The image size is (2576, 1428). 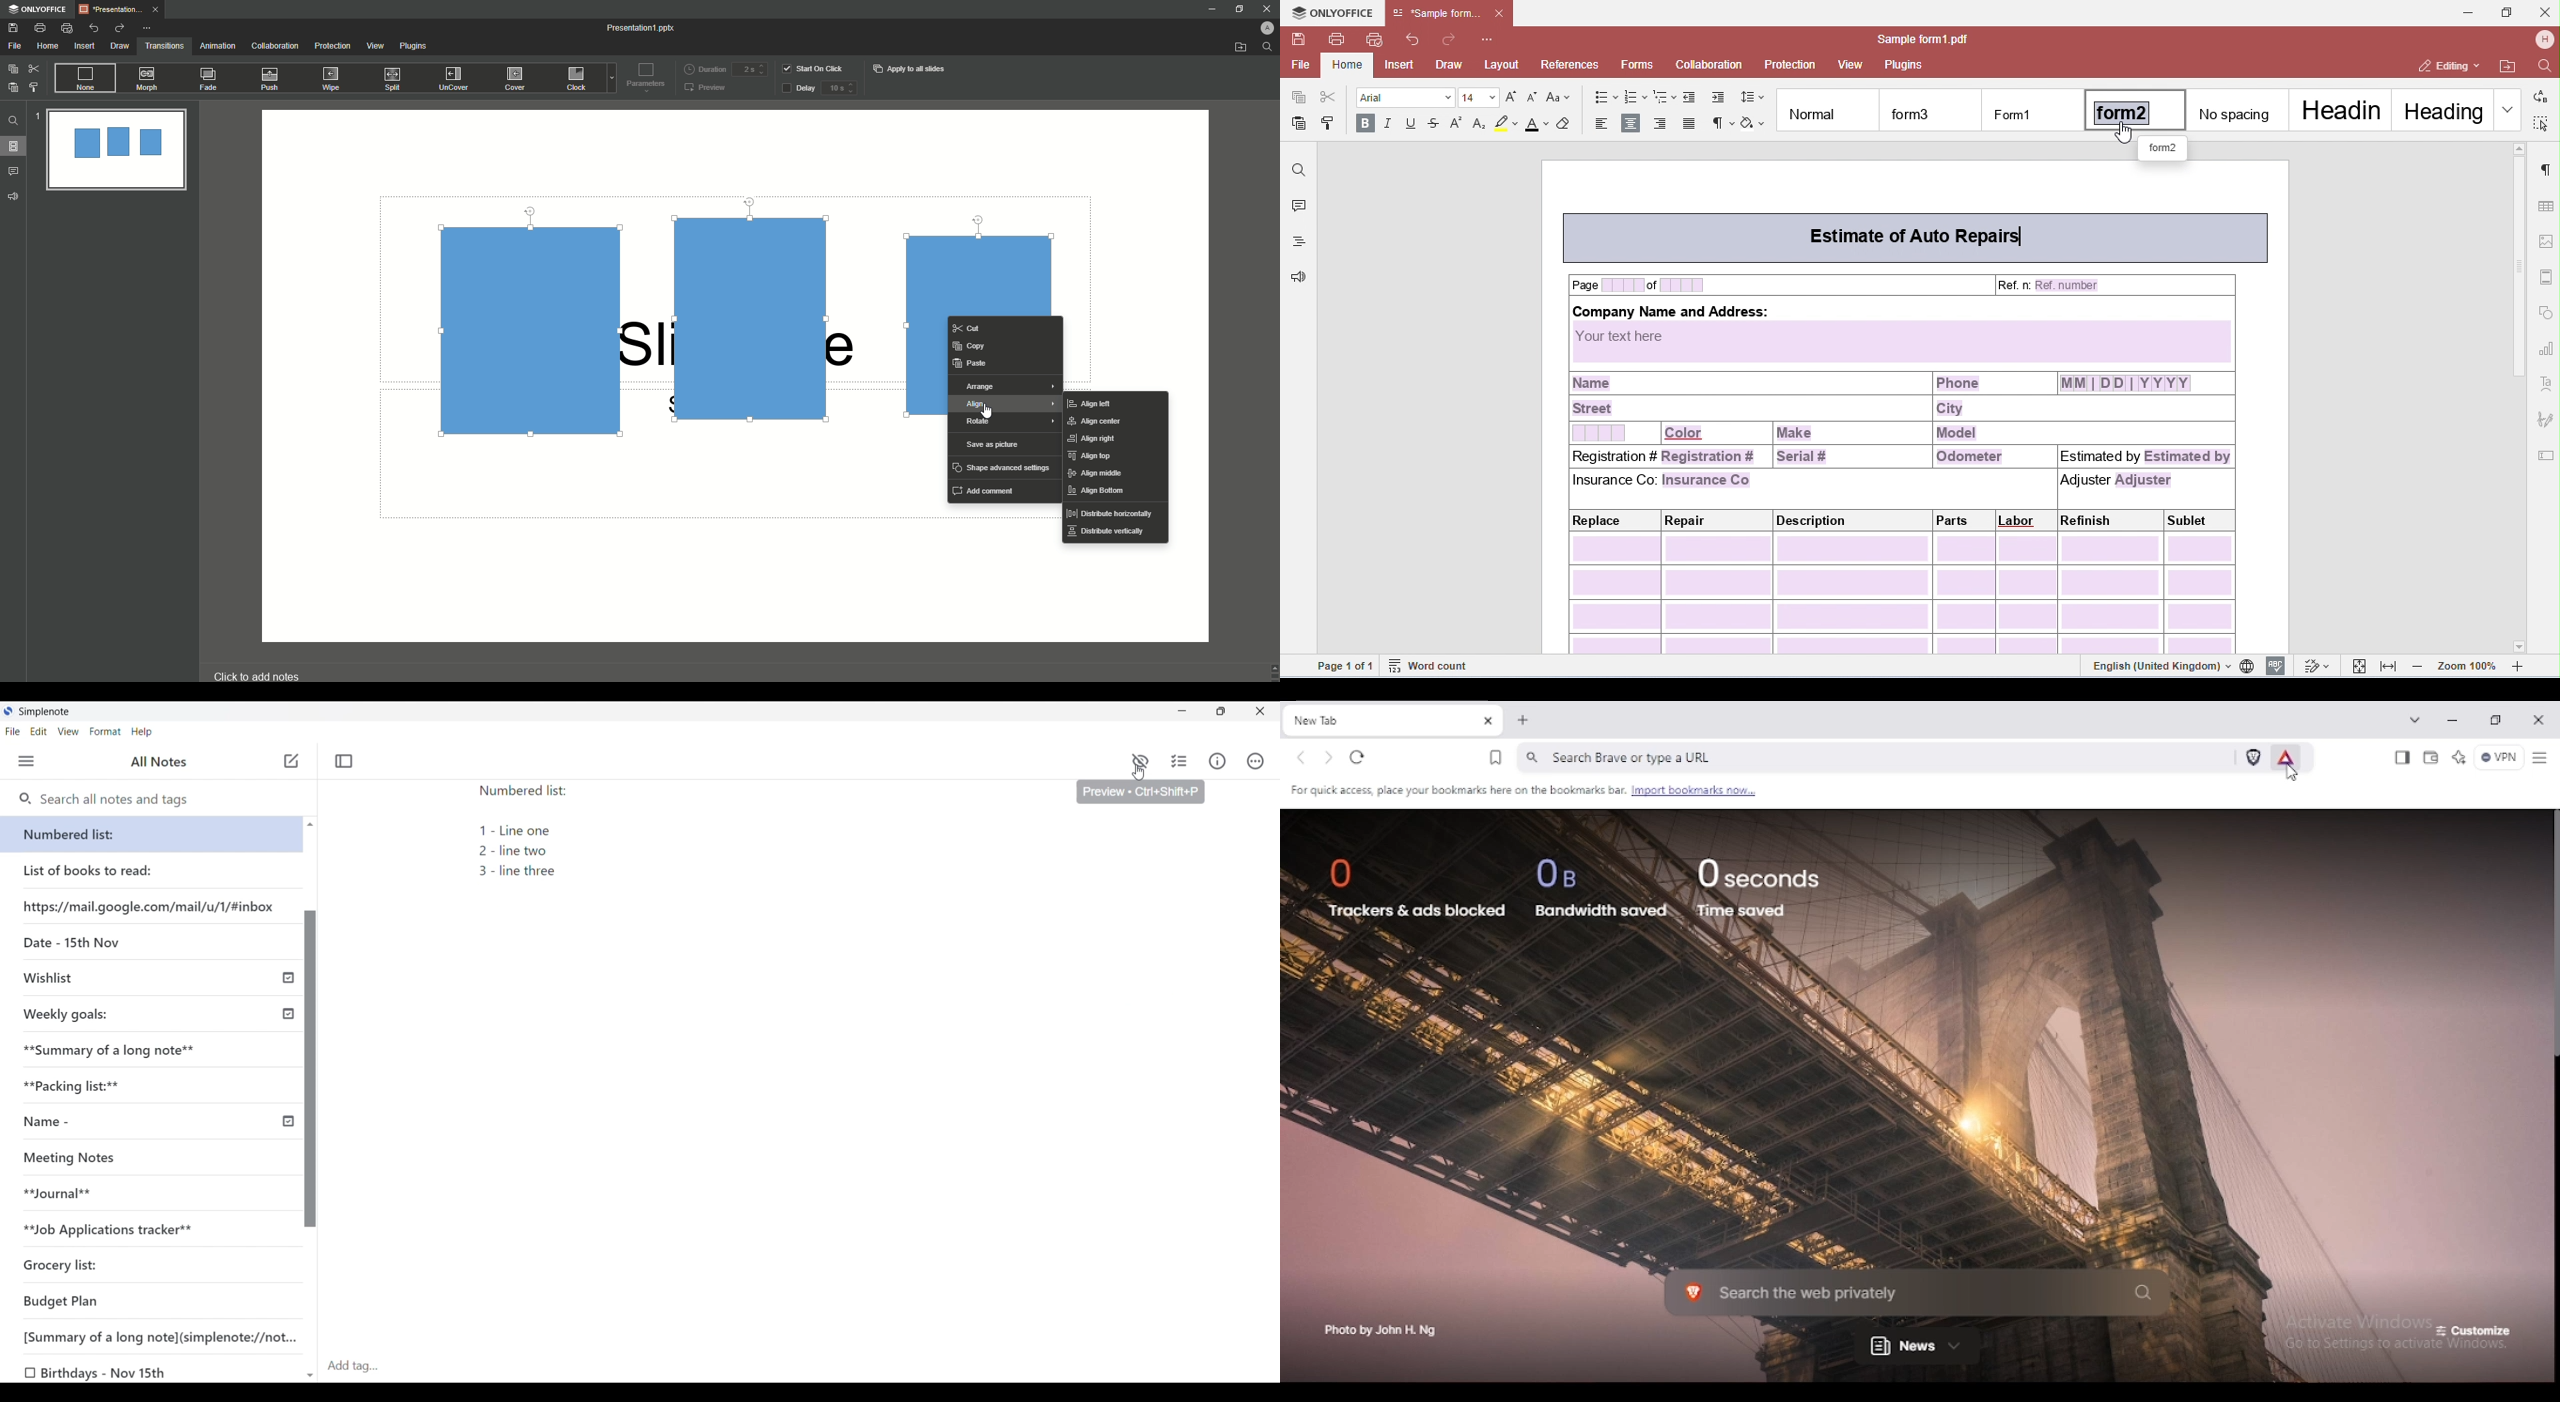 What do you see at coordinates (67, 29) in the screenshot?
I see `Quick Print` at bounding box center [67, 29].